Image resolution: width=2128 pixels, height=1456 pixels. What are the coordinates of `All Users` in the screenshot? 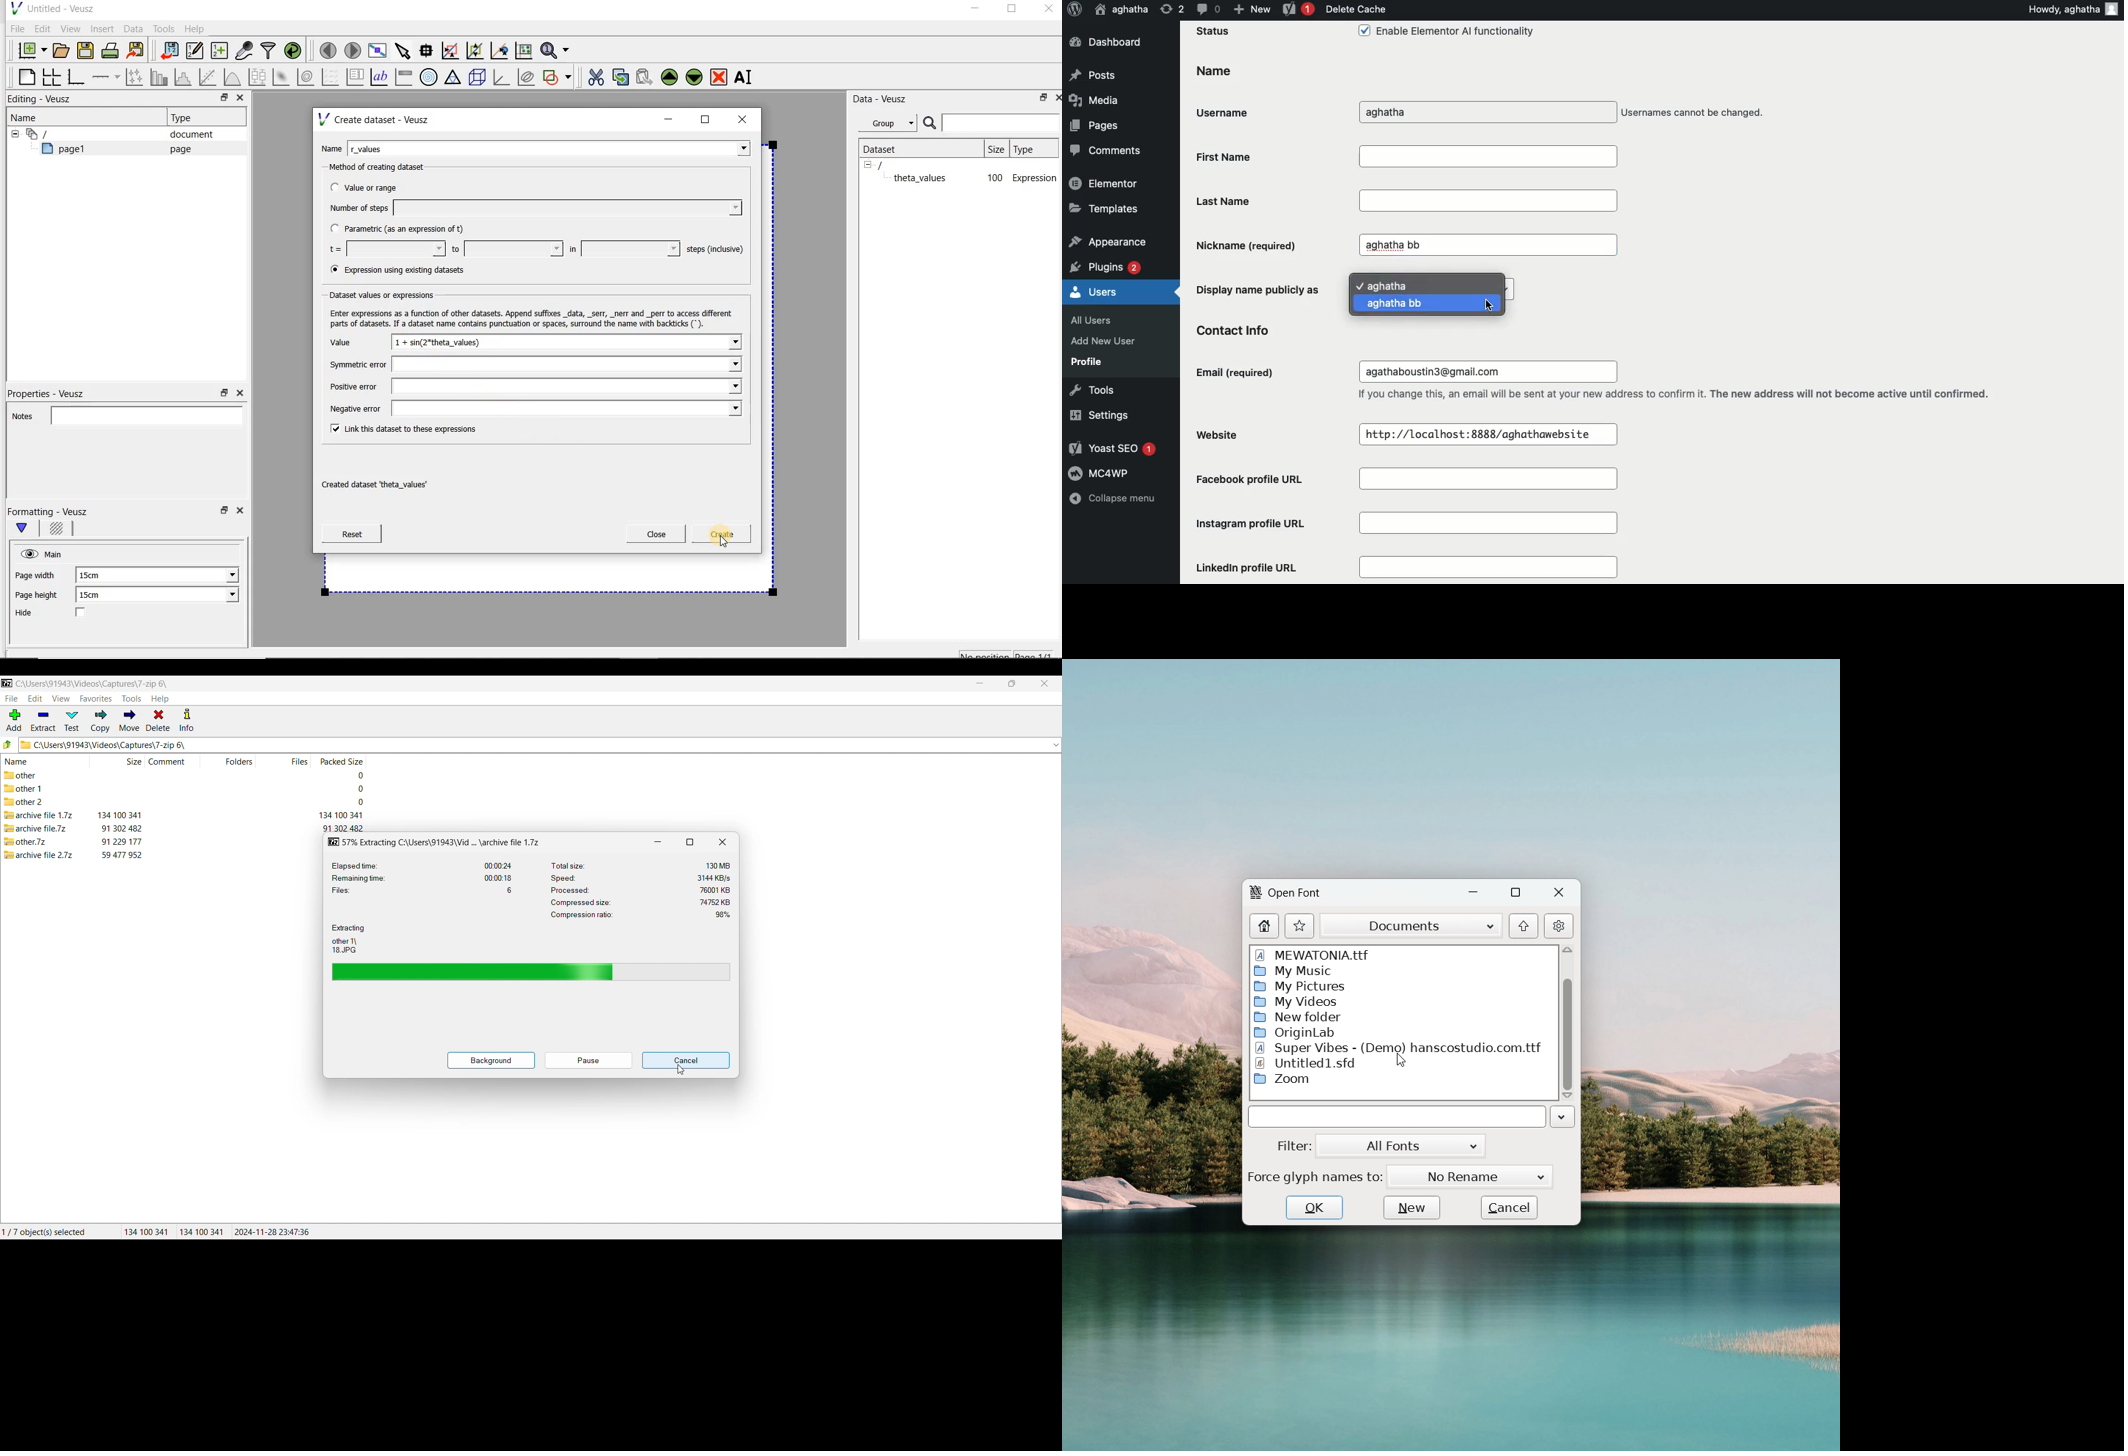 It's located at (1099, 319).